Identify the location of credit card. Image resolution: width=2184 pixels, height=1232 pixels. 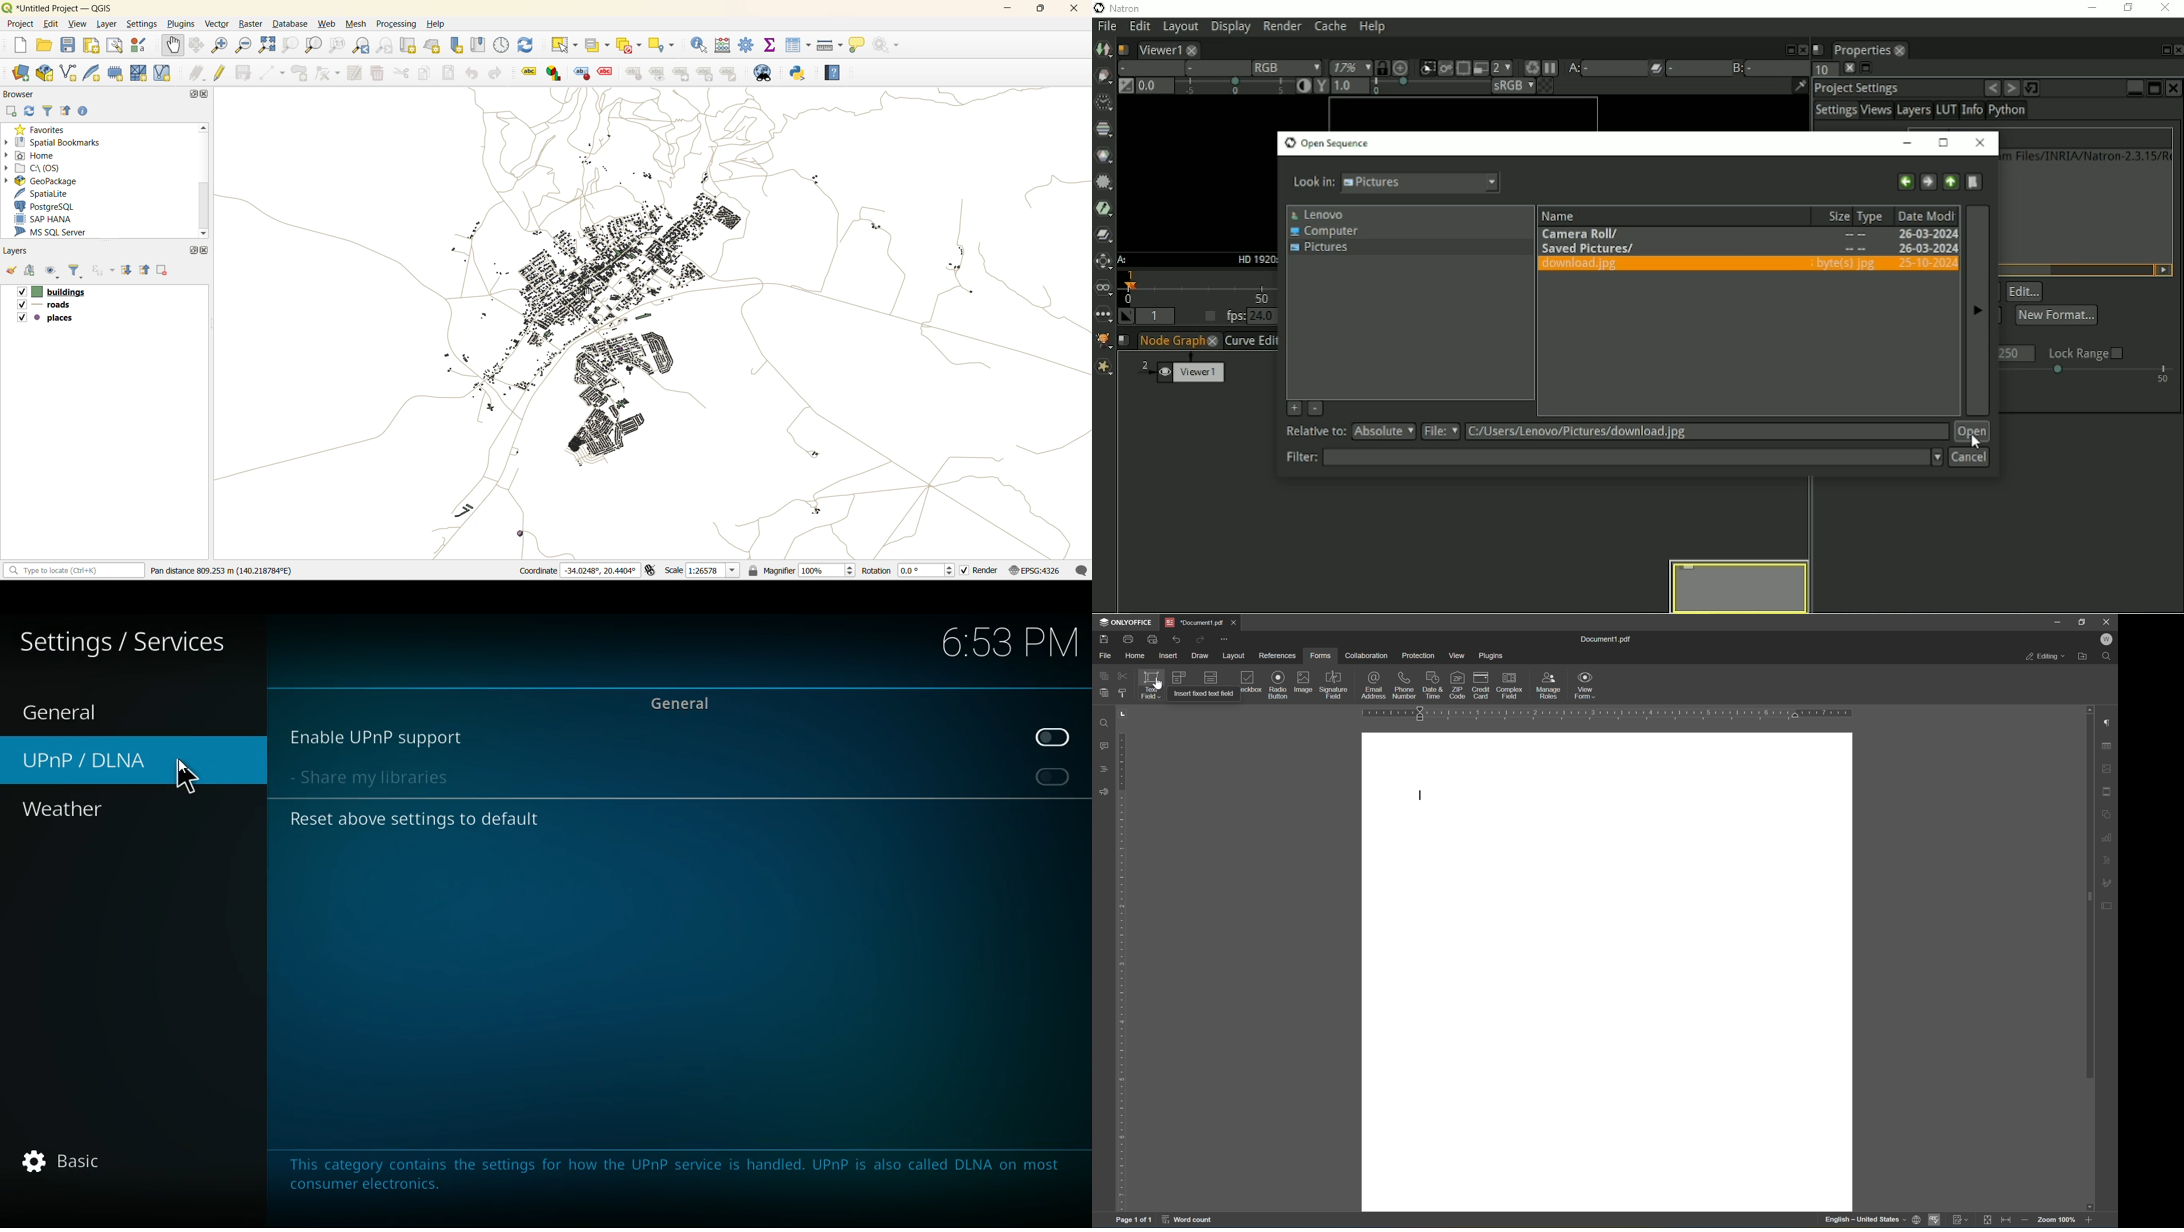
(1481, 684).